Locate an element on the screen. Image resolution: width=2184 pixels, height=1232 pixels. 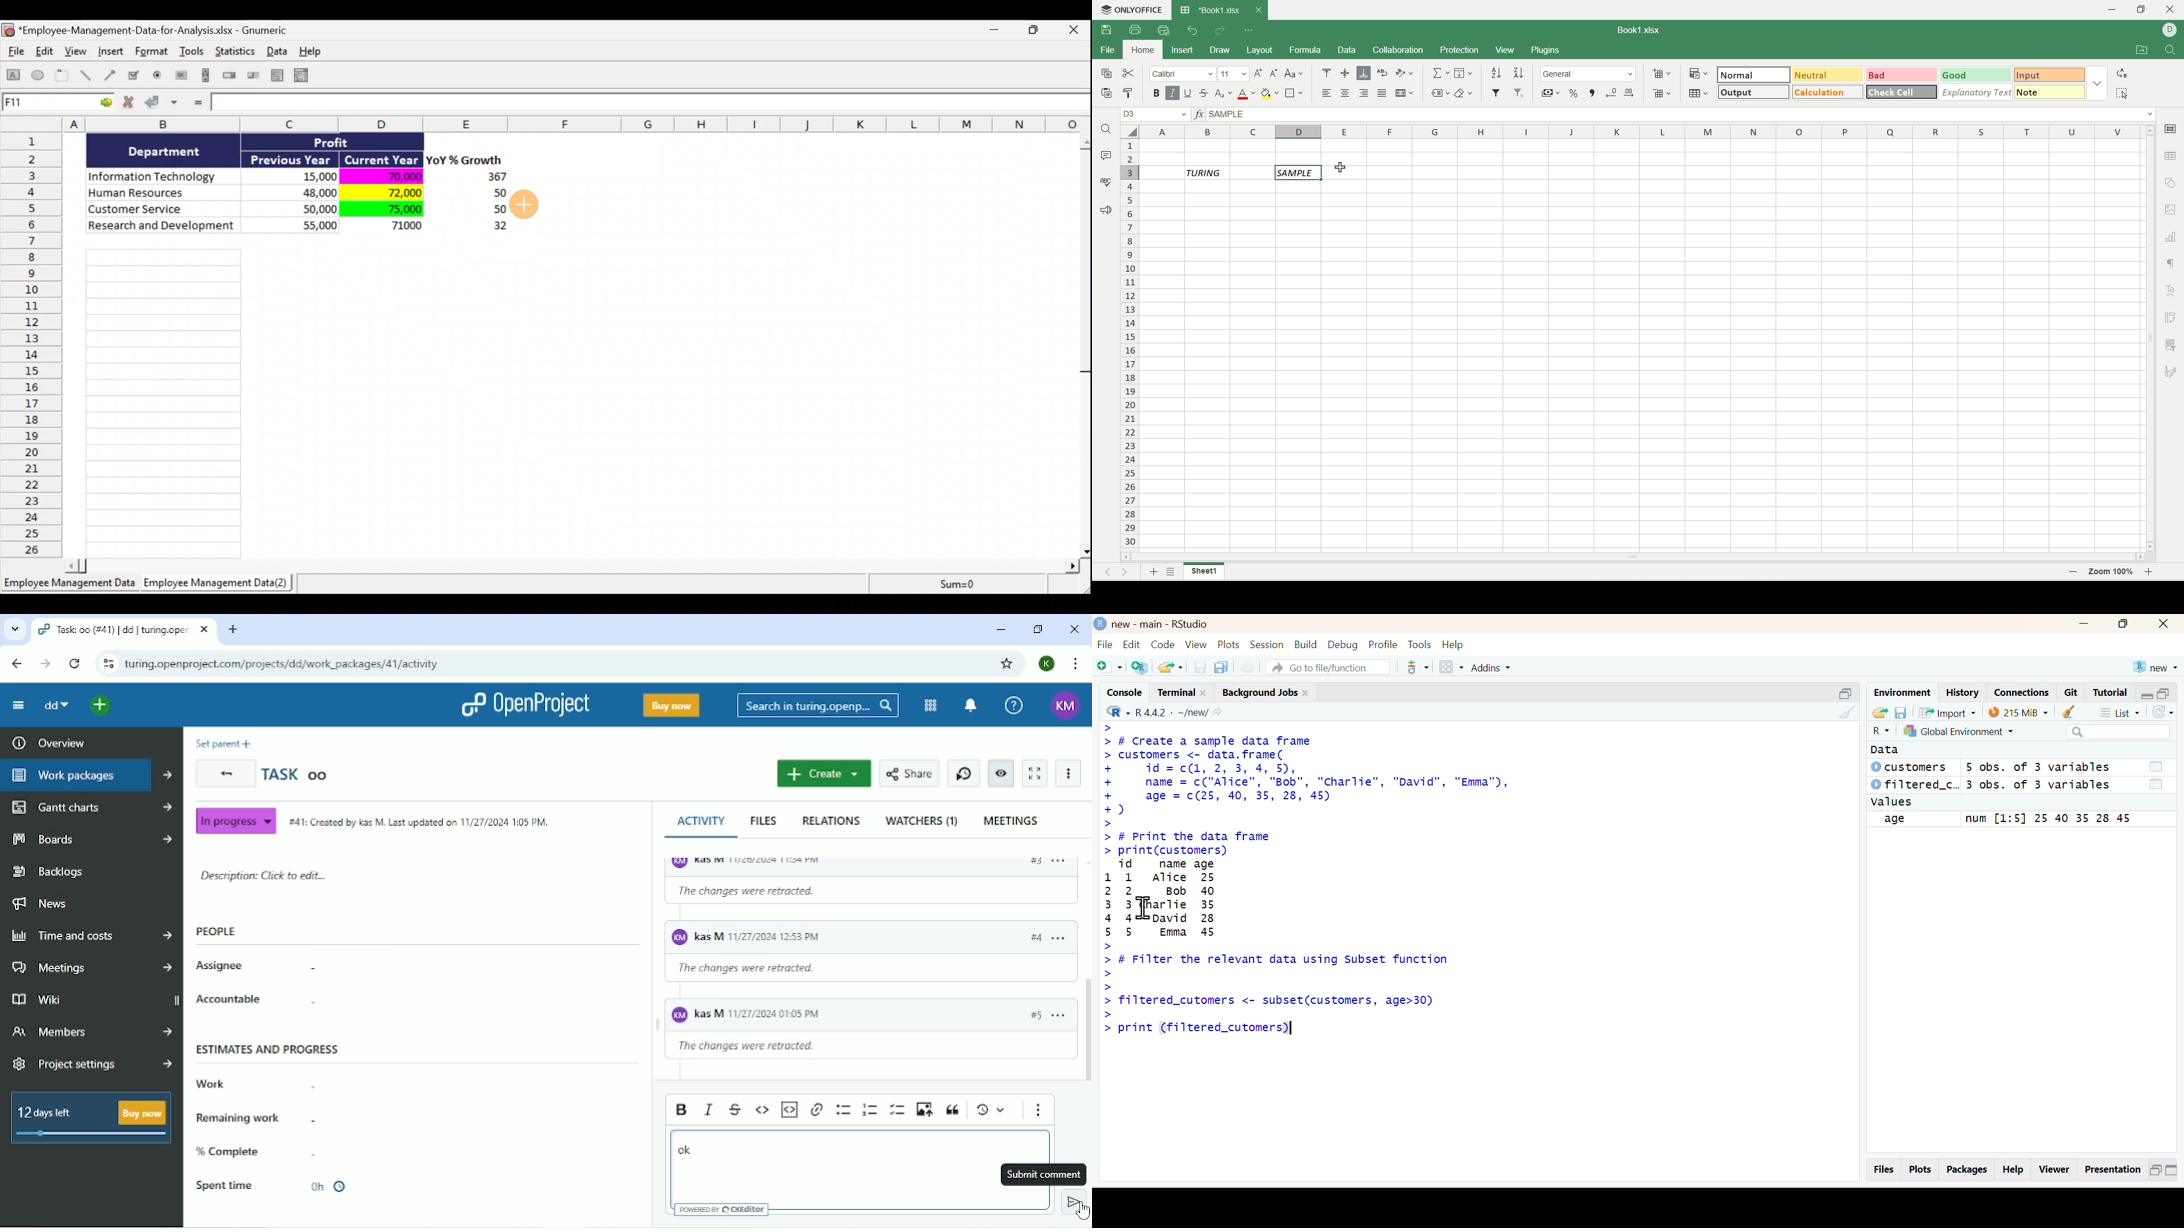
Insert is located at coordinates (110, 53).